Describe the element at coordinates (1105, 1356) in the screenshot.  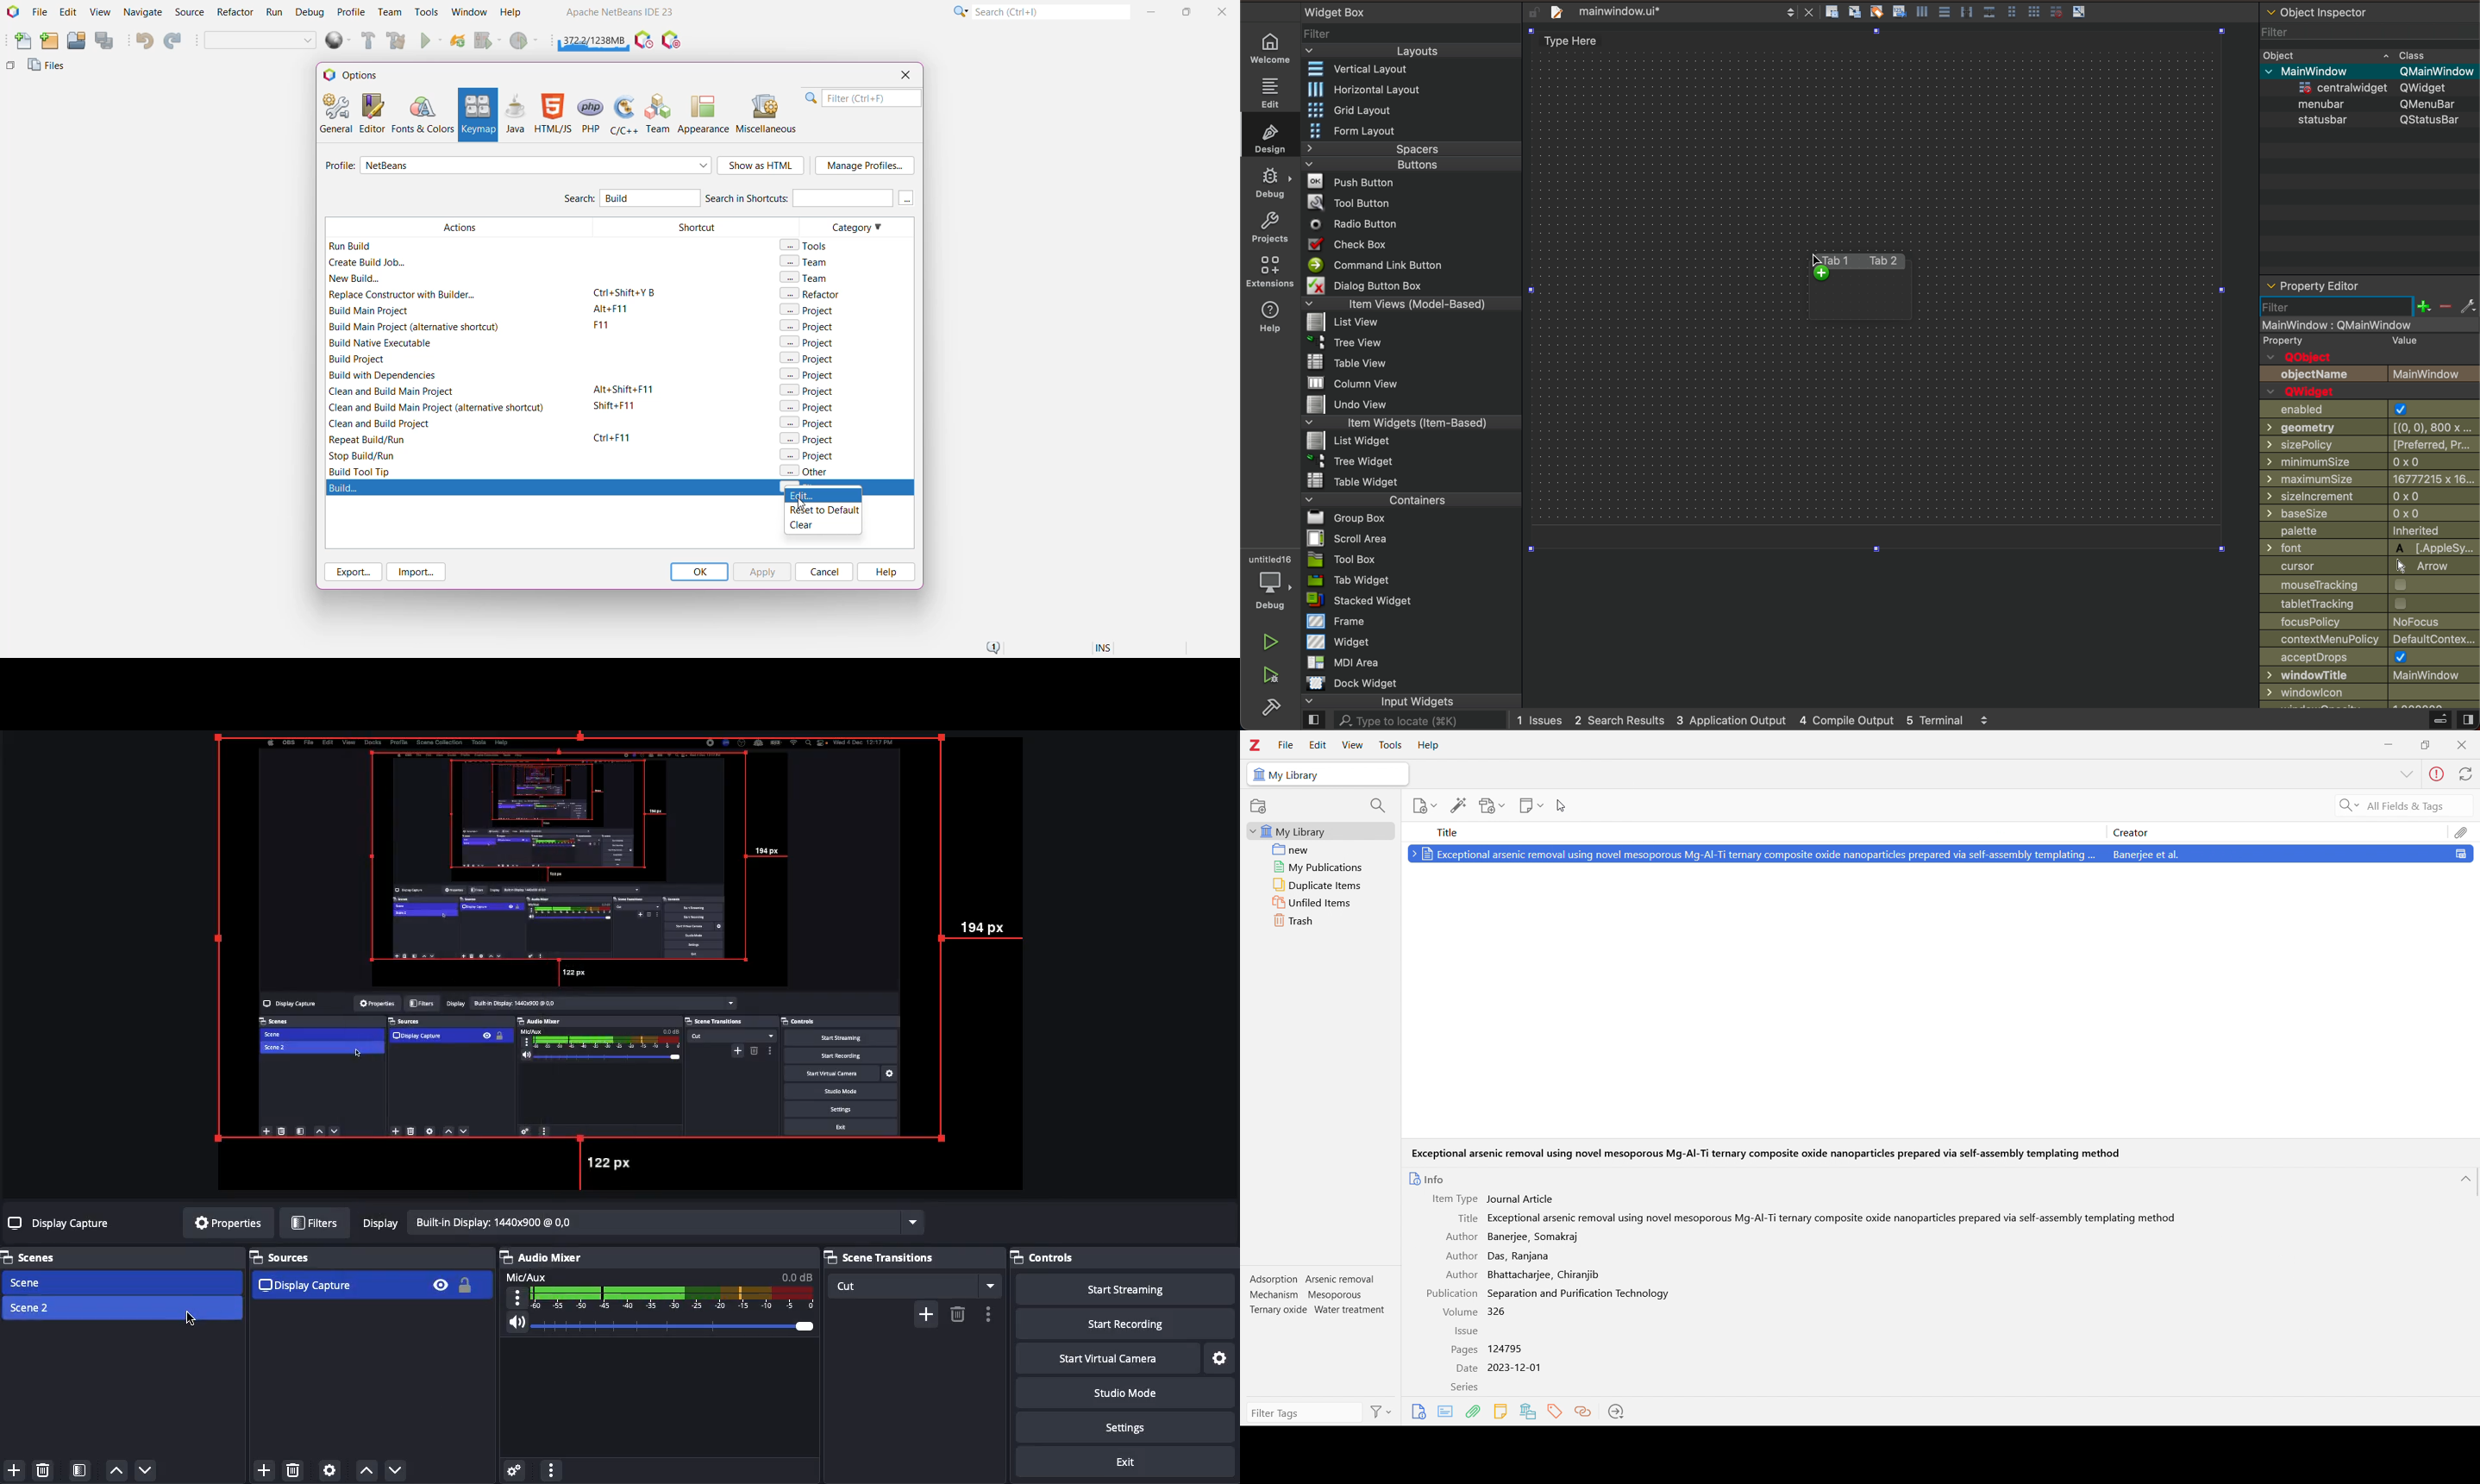
I see `Start virtual camera` at that location.